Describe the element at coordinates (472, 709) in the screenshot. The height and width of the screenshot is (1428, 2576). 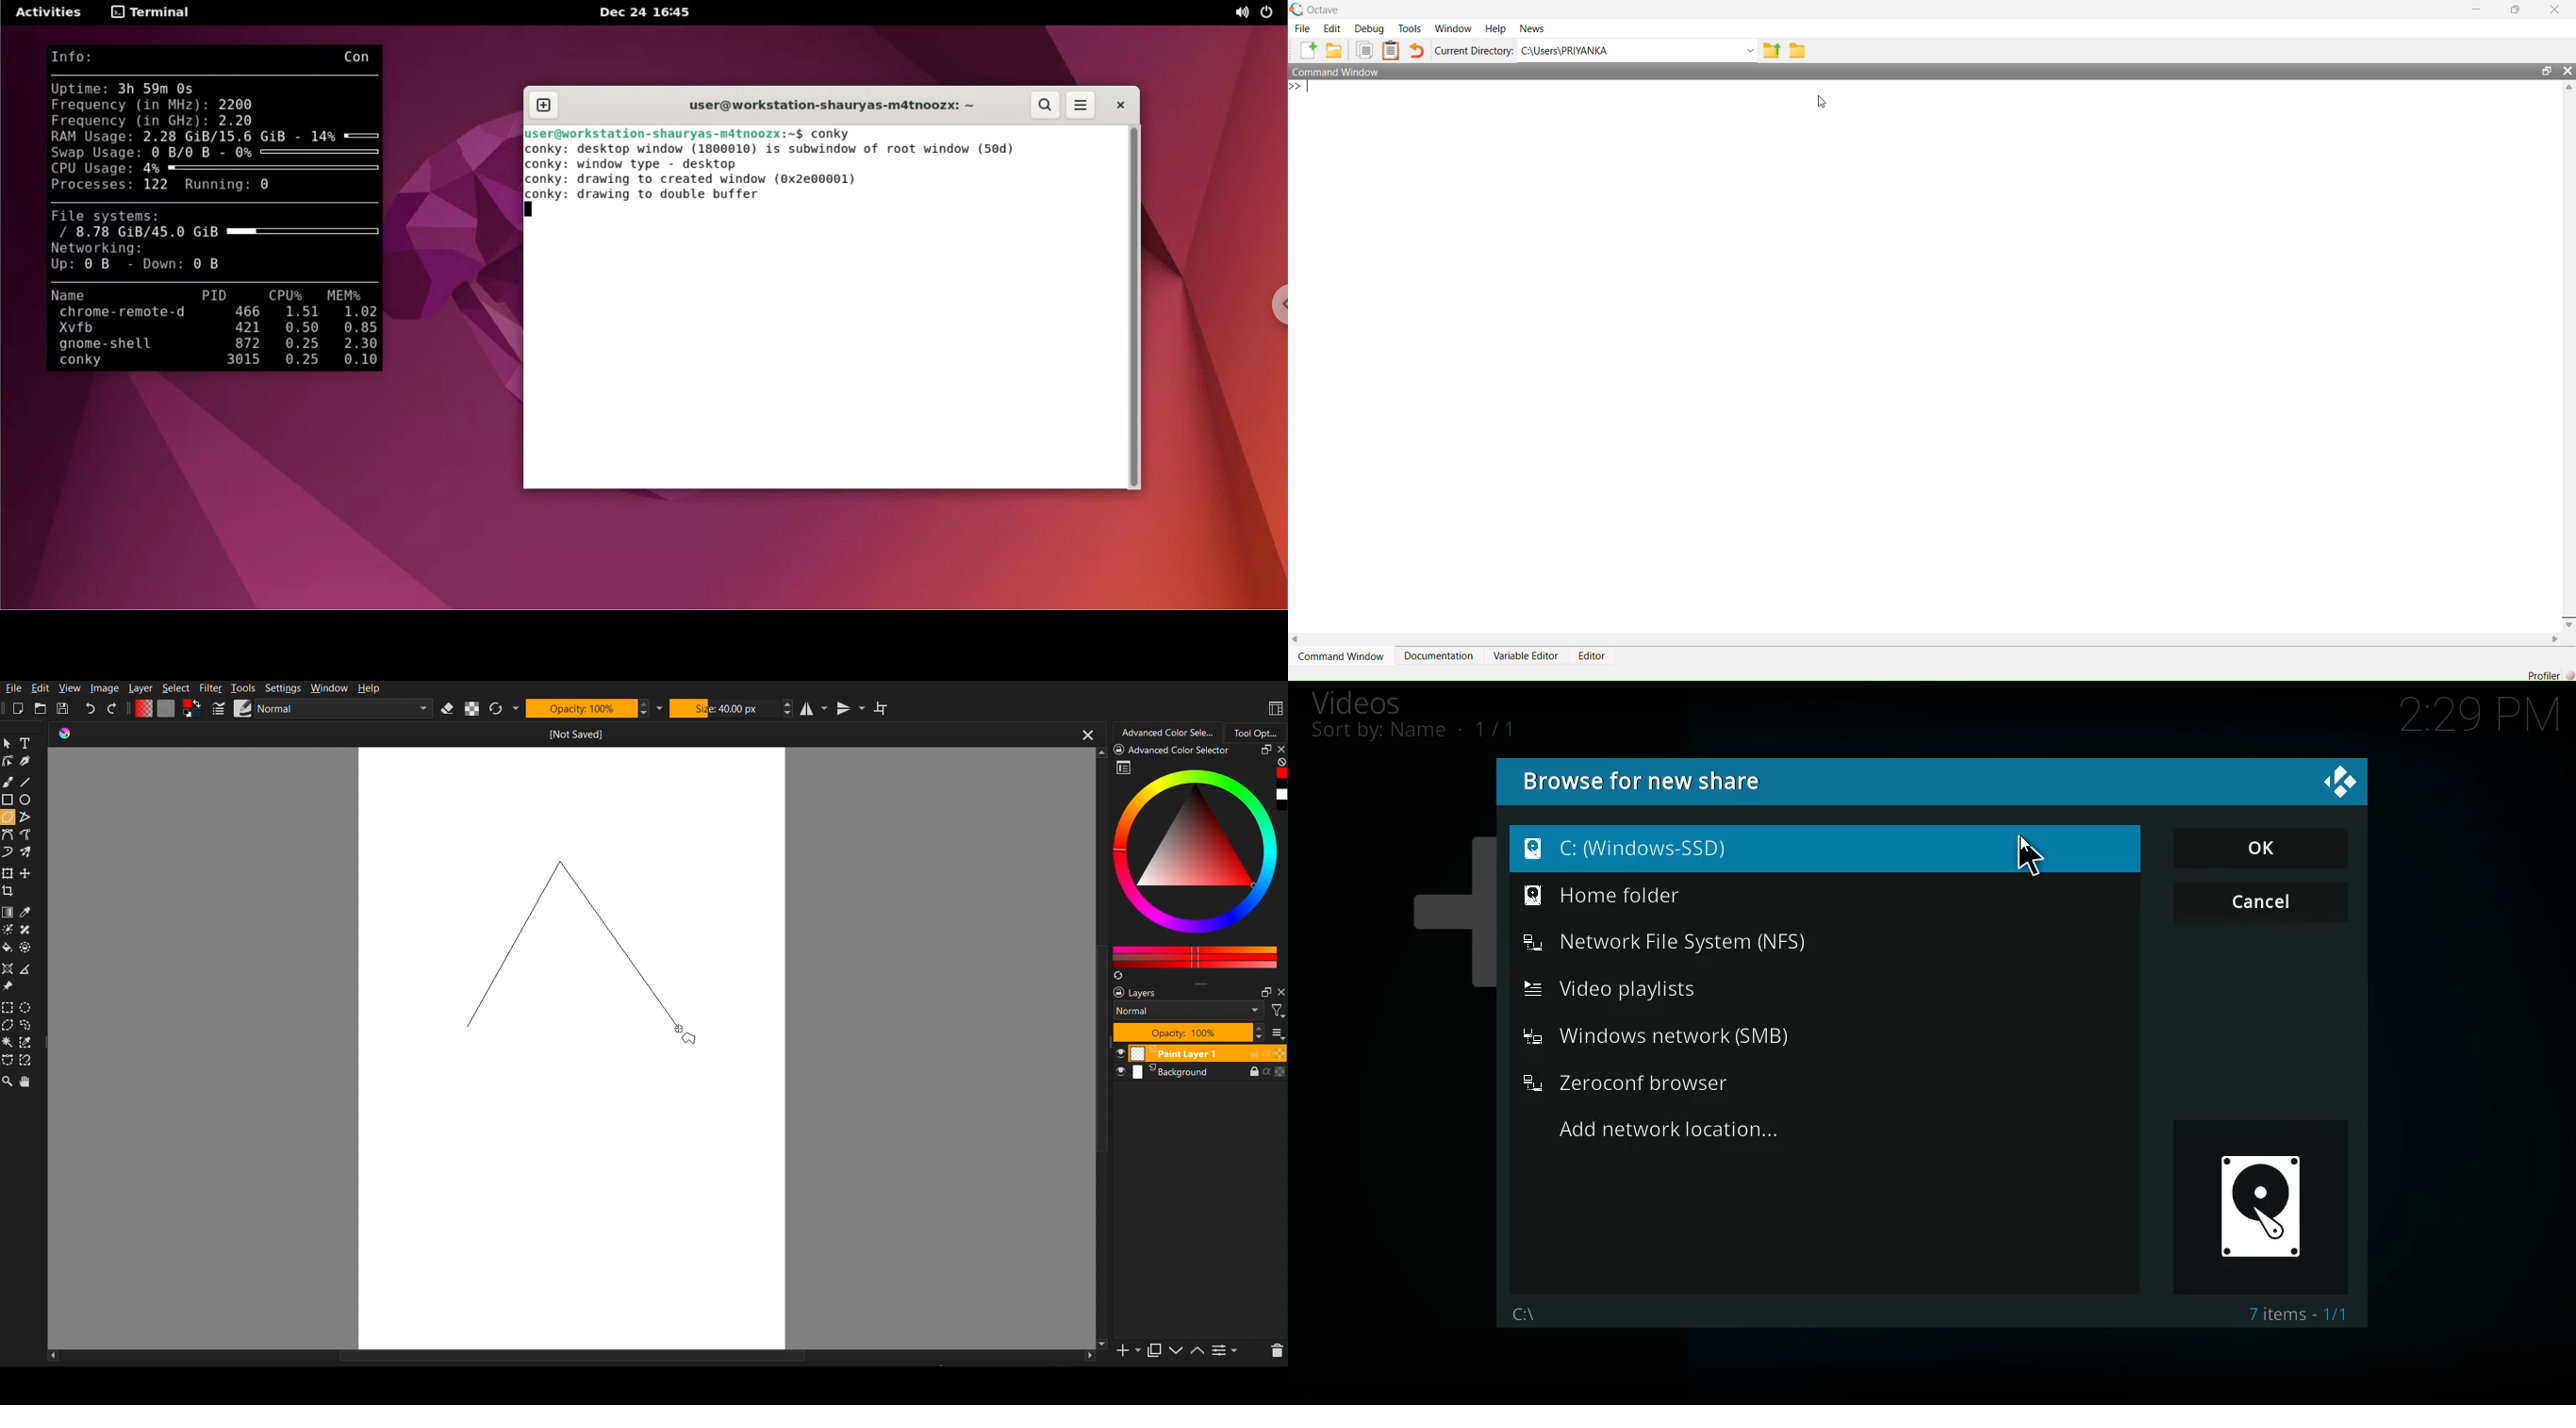
I see `Alpha` at that location.